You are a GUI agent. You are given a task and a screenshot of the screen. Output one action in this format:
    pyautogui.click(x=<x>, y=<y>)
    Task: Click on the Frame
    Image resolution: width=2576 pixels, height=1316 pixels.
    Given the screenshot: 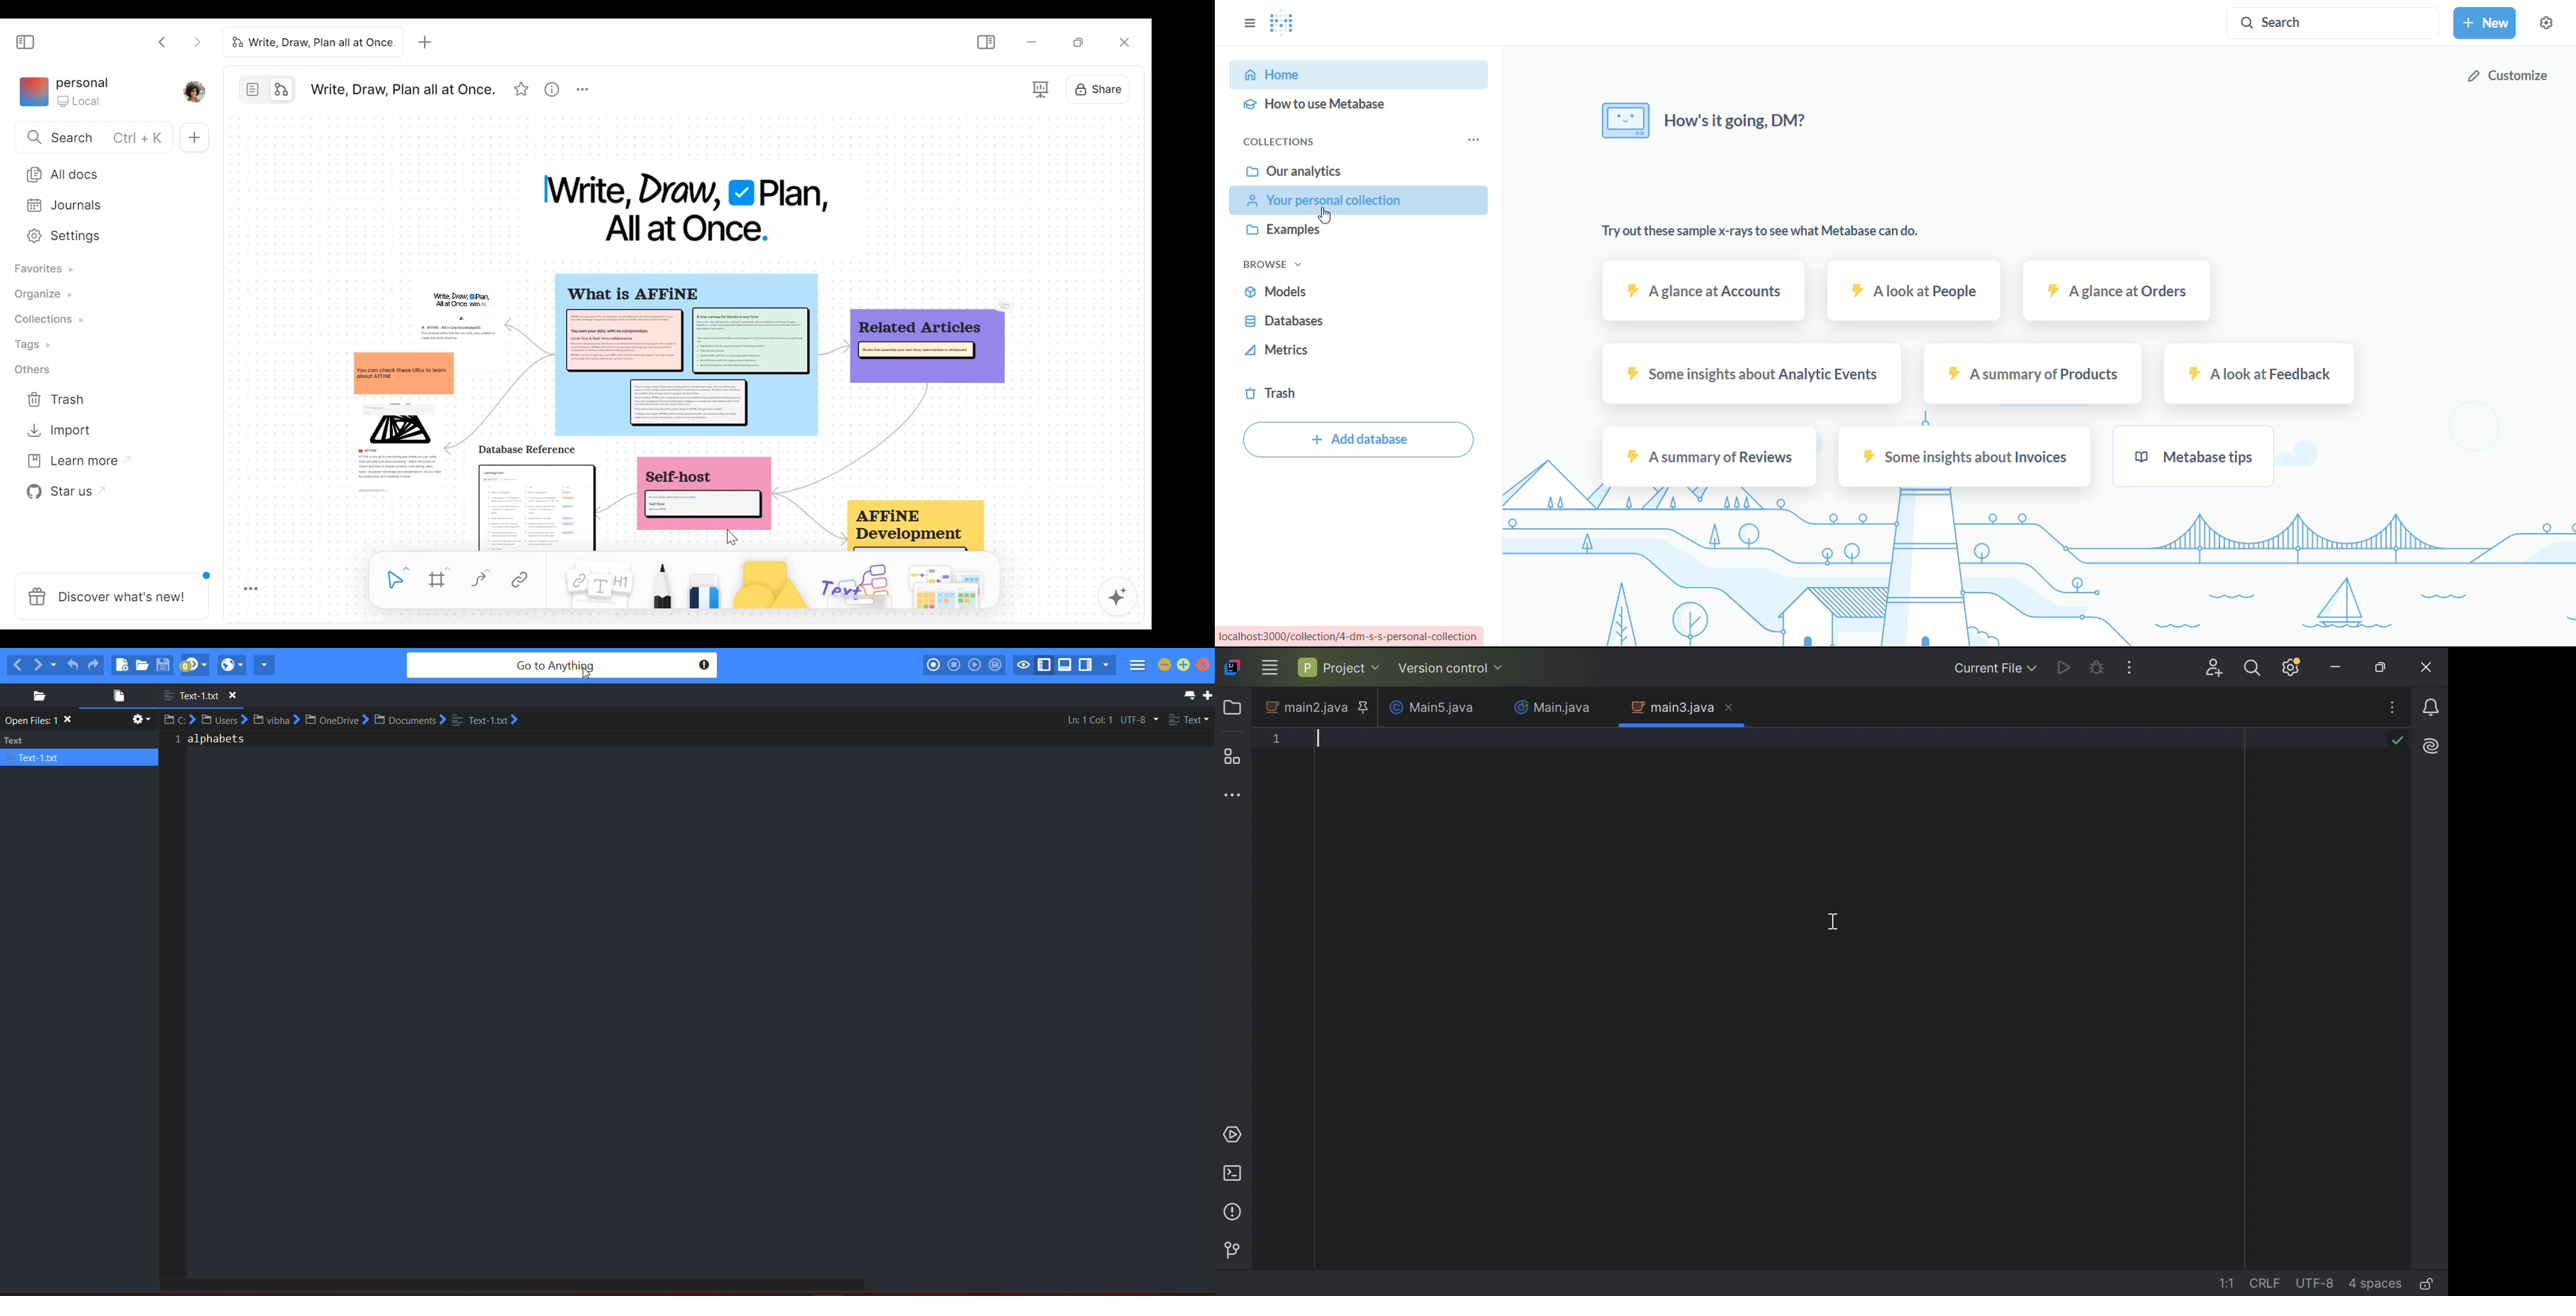 What is the action you would take?
    pyautogui.click(x=437, y=577)
    